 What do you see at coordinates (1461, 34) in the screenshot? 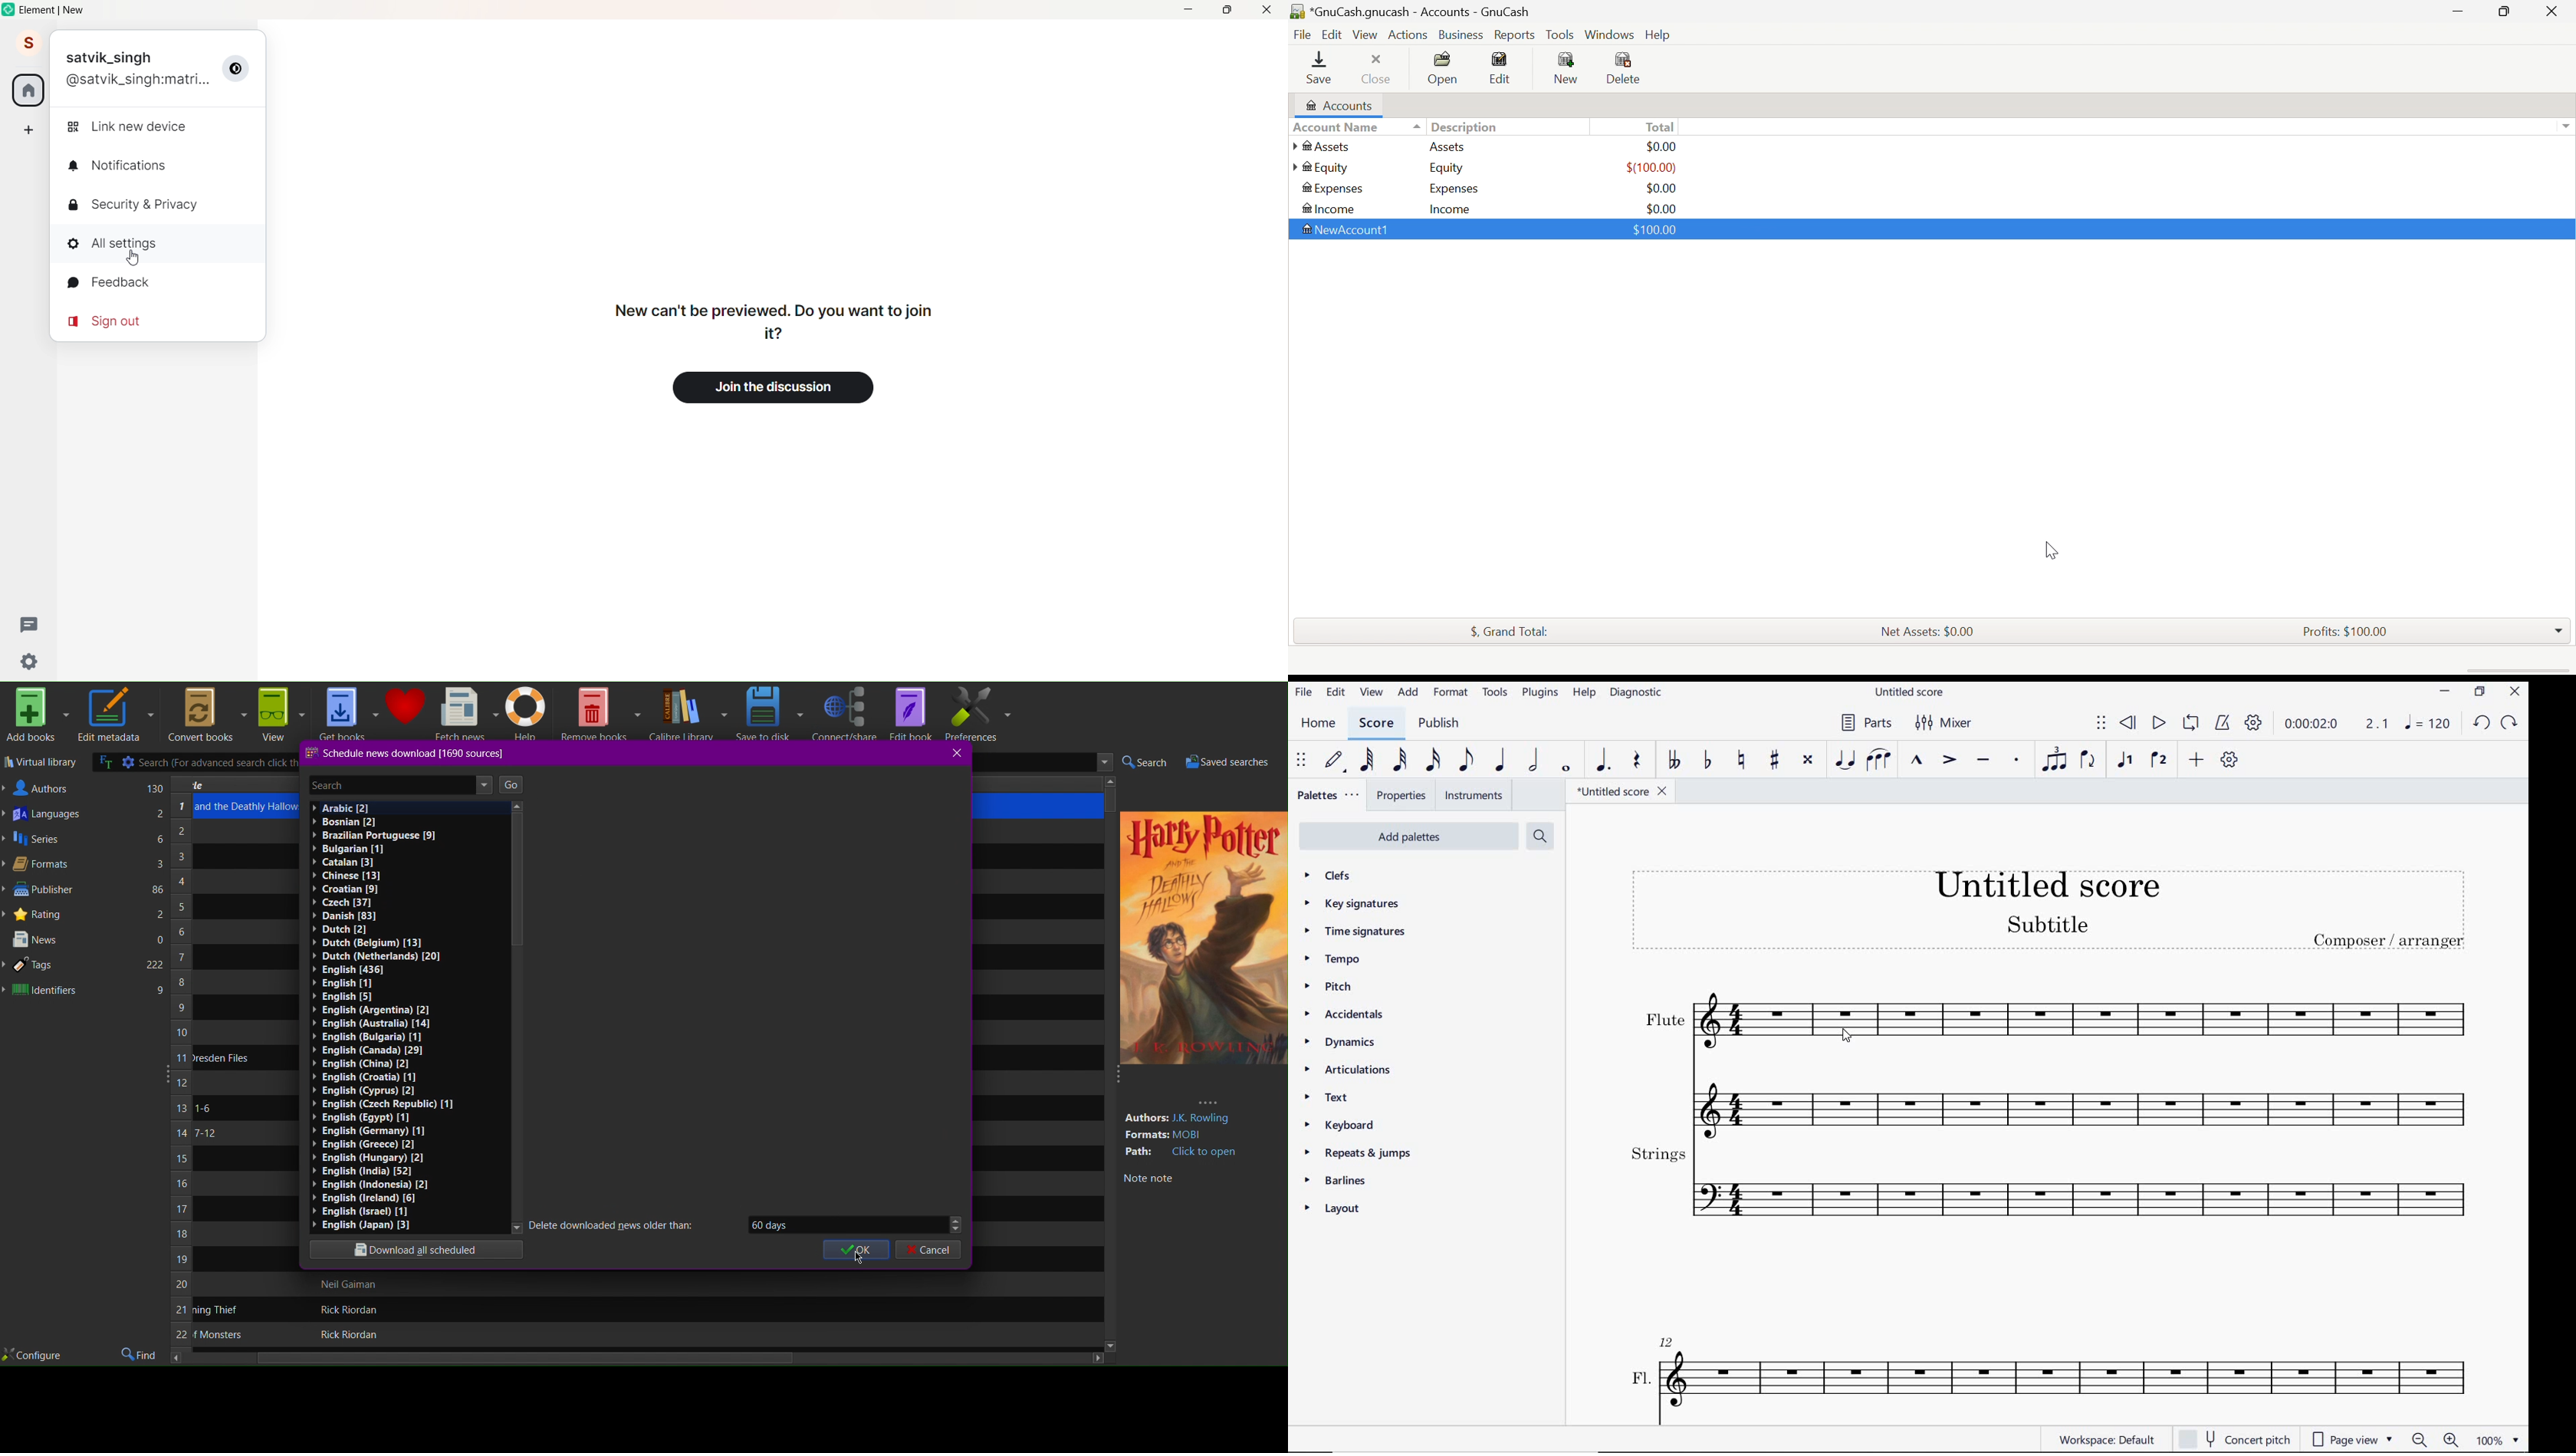
I see `Business` at bounding box center [1461, 34].